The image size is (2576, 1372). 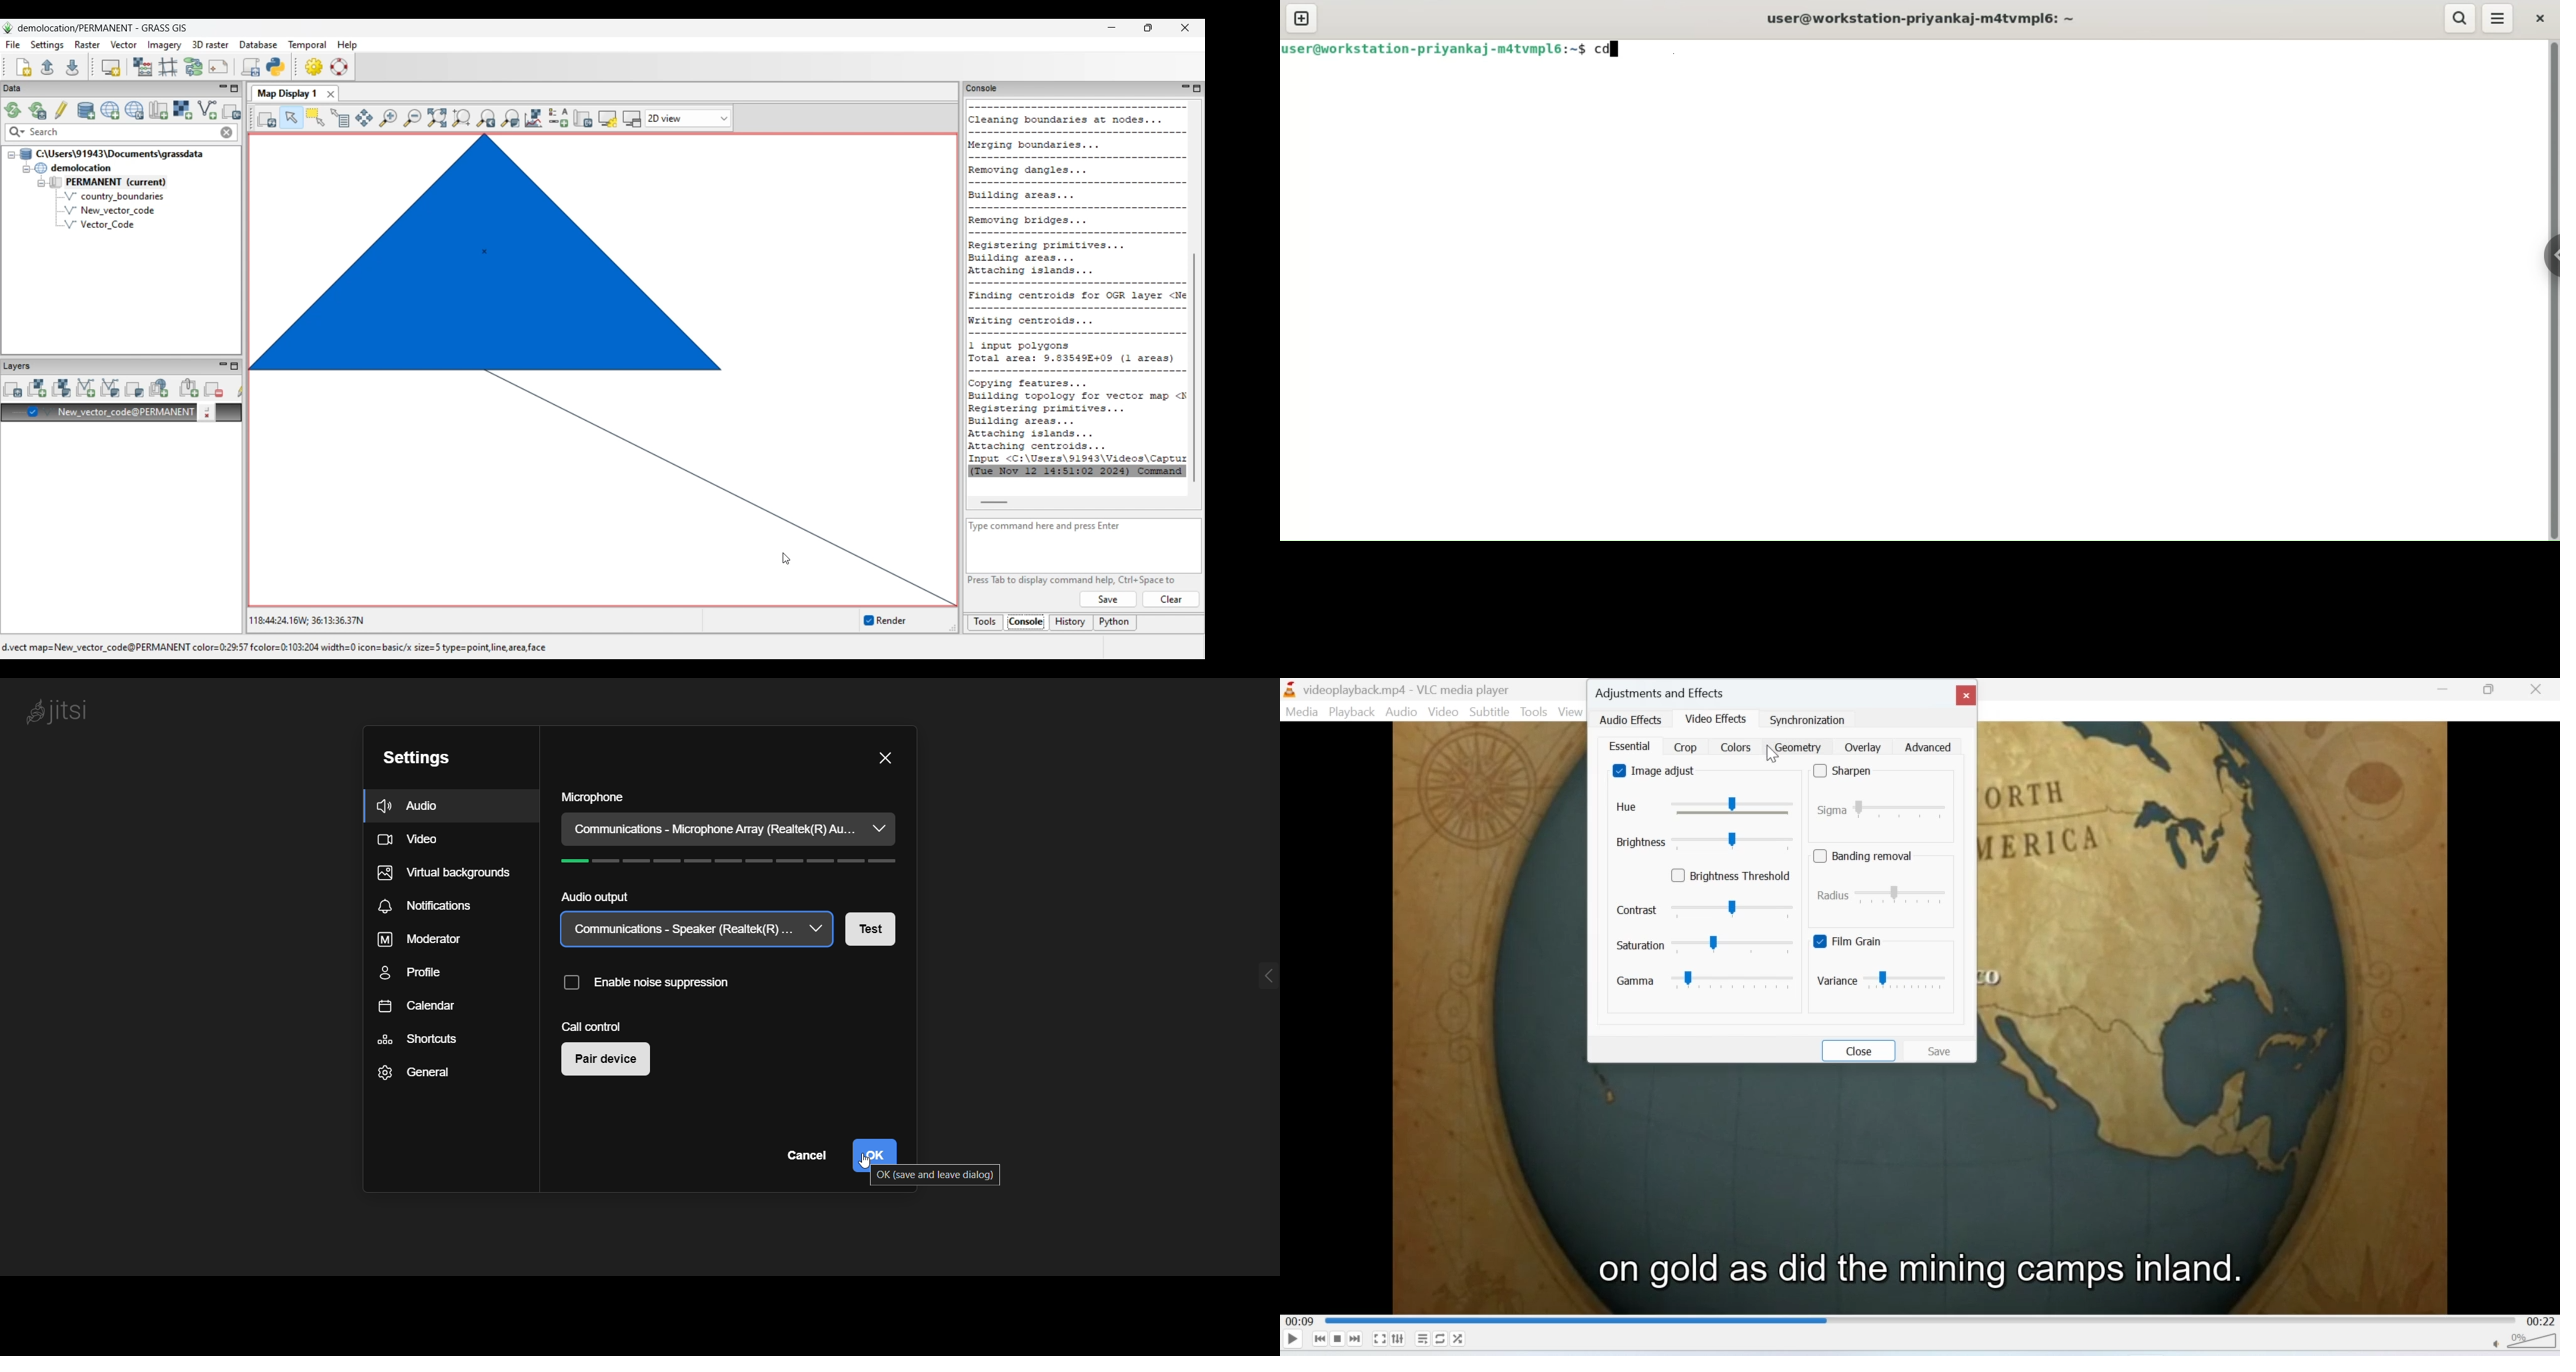 I want to click on notifications, so click(x=427, y=909).